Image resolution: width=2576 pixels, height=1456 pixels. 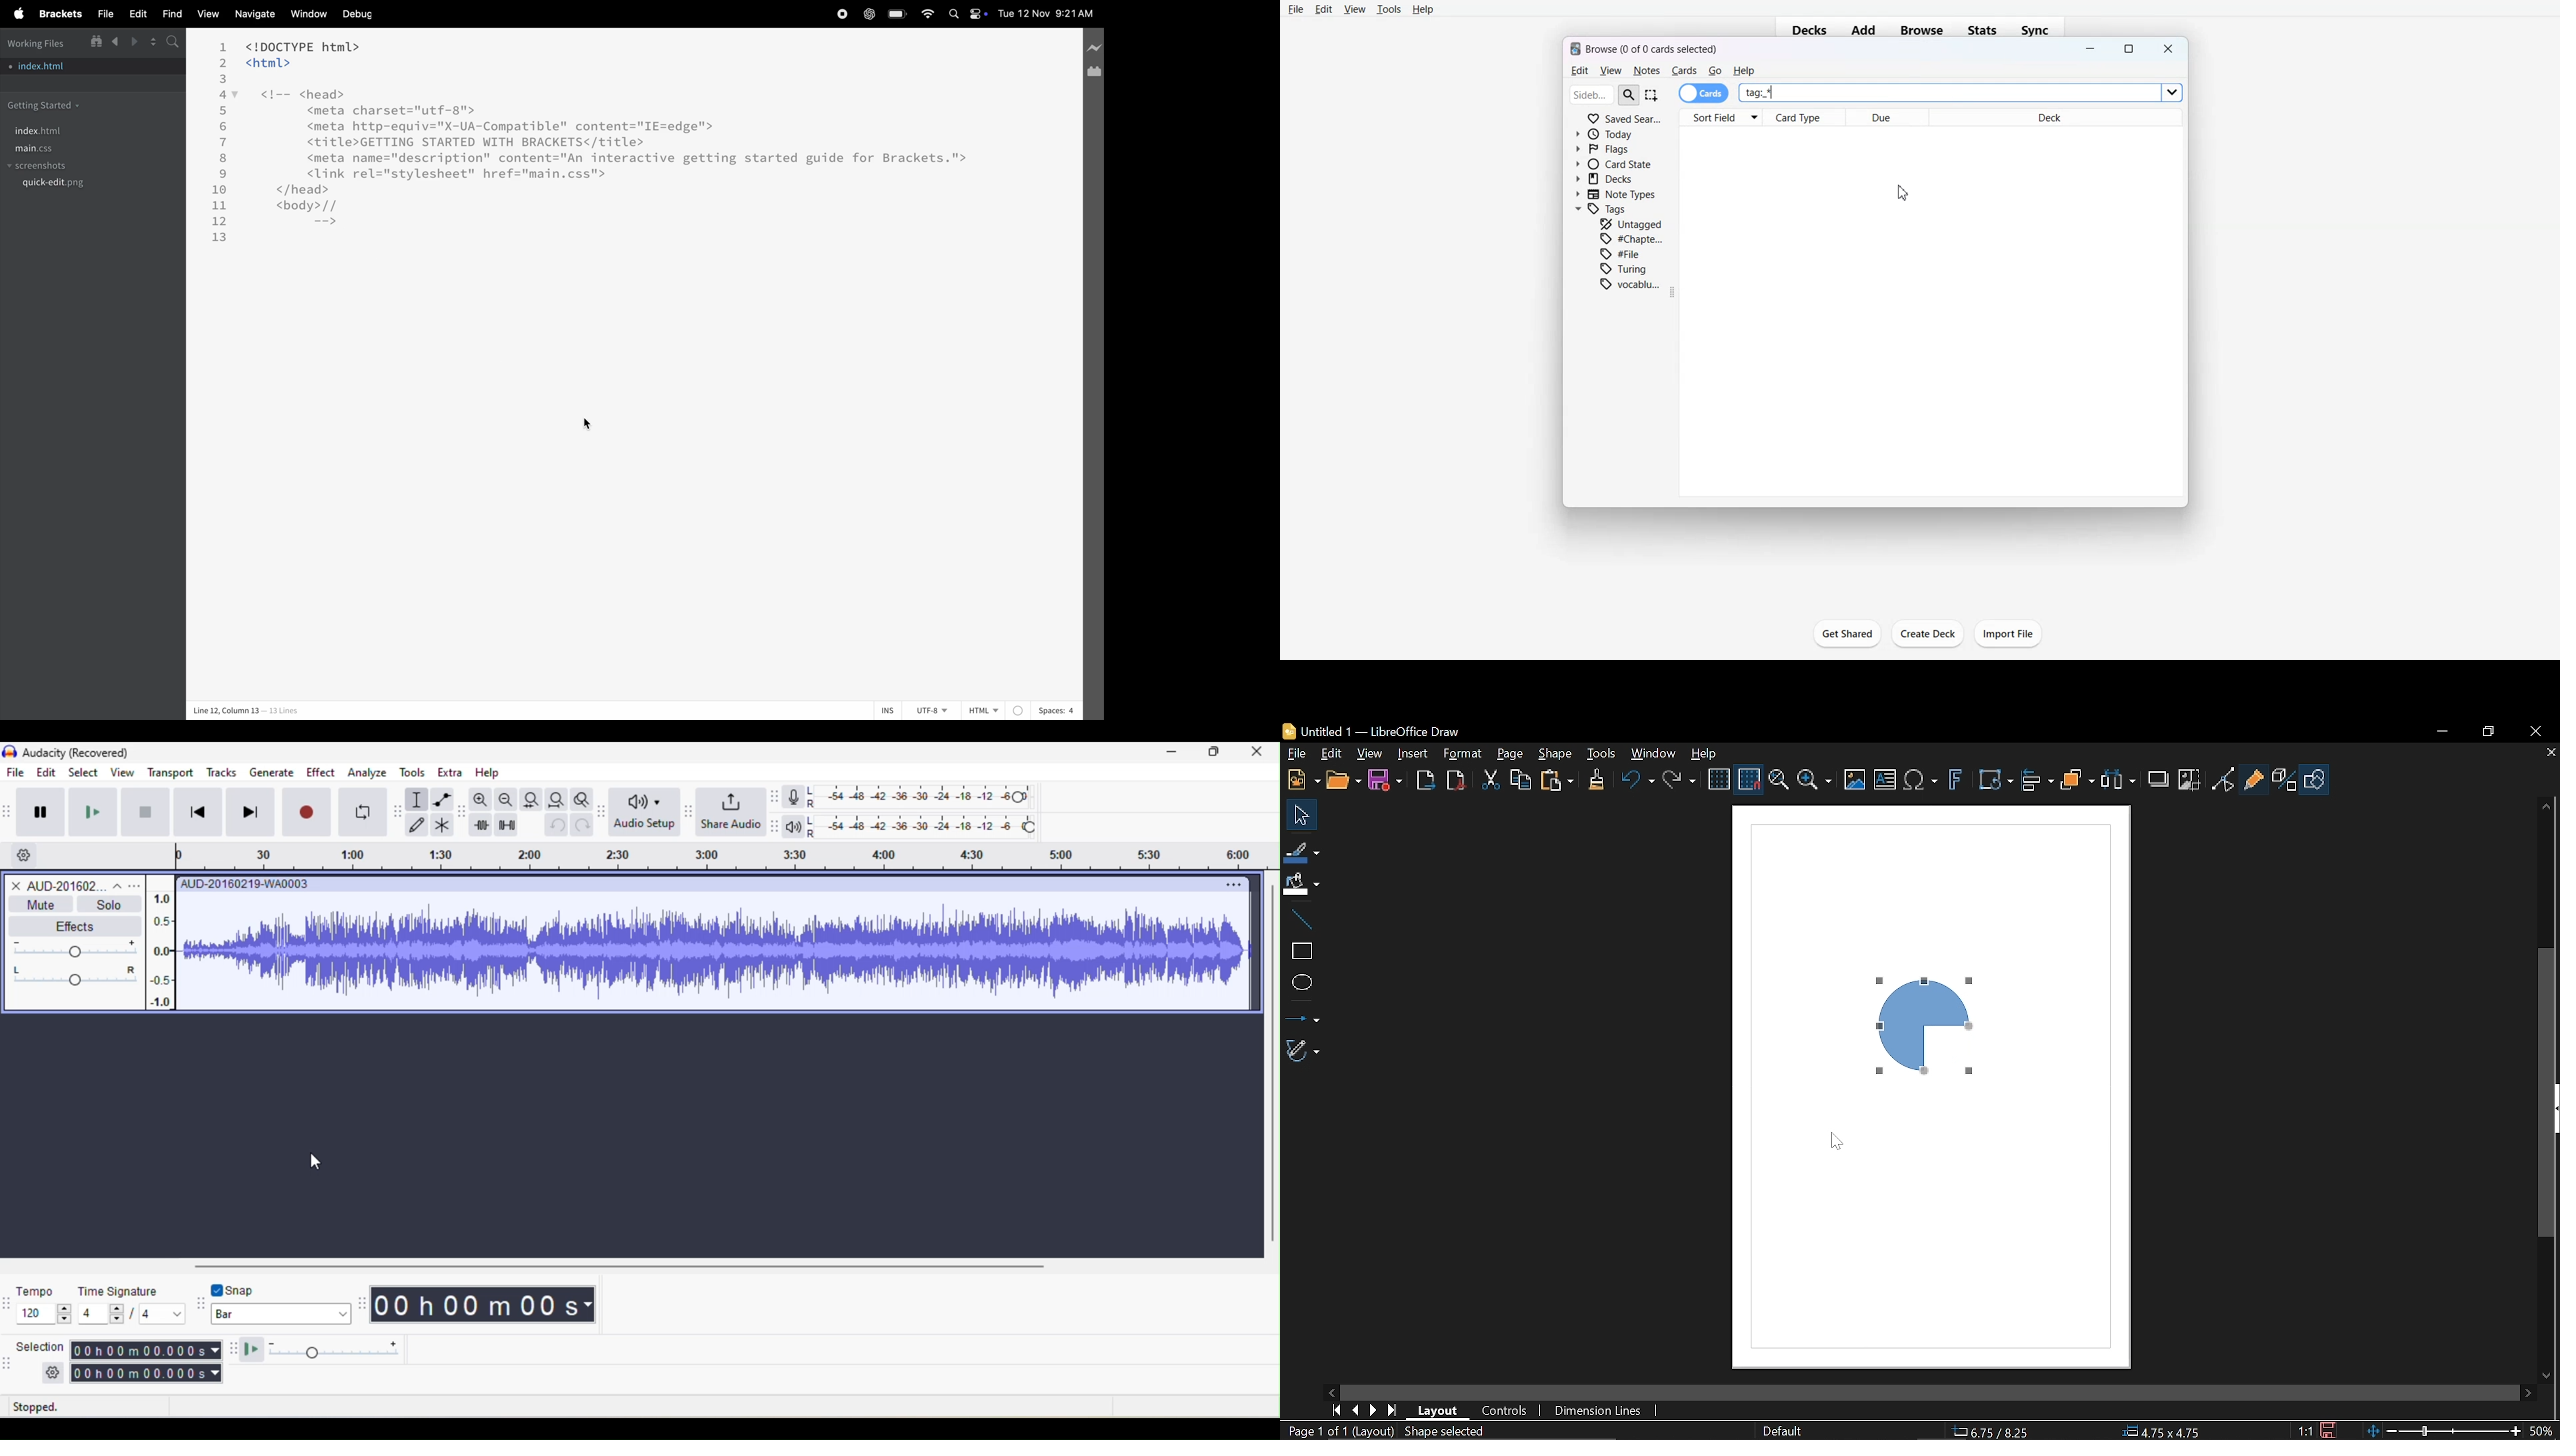 I want to click on Audacity (Recovered), so click(x=75, y=753).